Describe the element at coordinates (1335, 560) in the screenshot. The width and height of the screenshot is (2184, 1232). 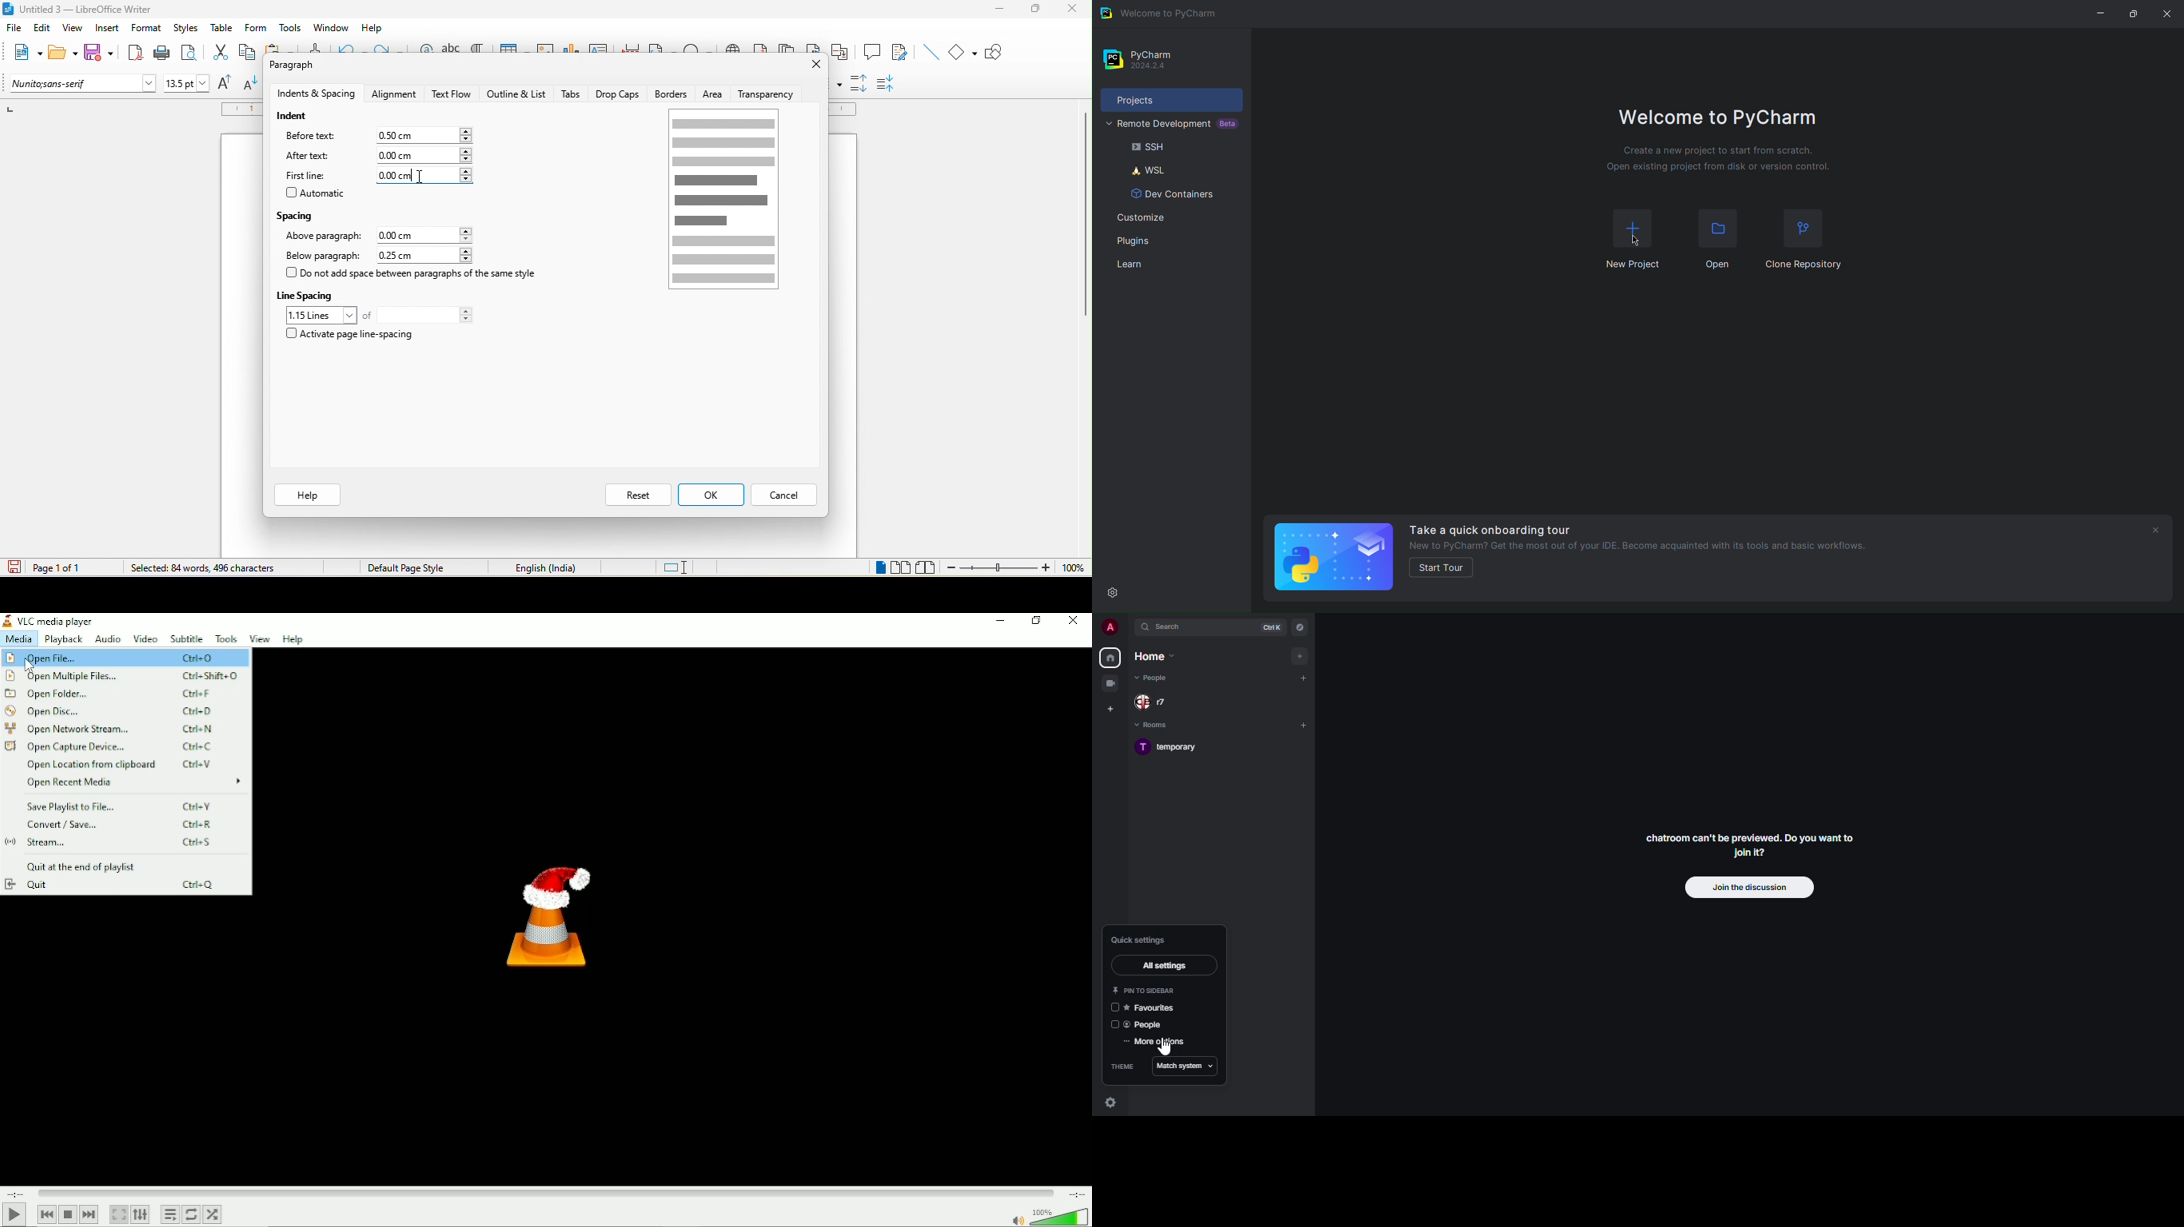
I see `Quick Onboarding Tour logo` at that location.